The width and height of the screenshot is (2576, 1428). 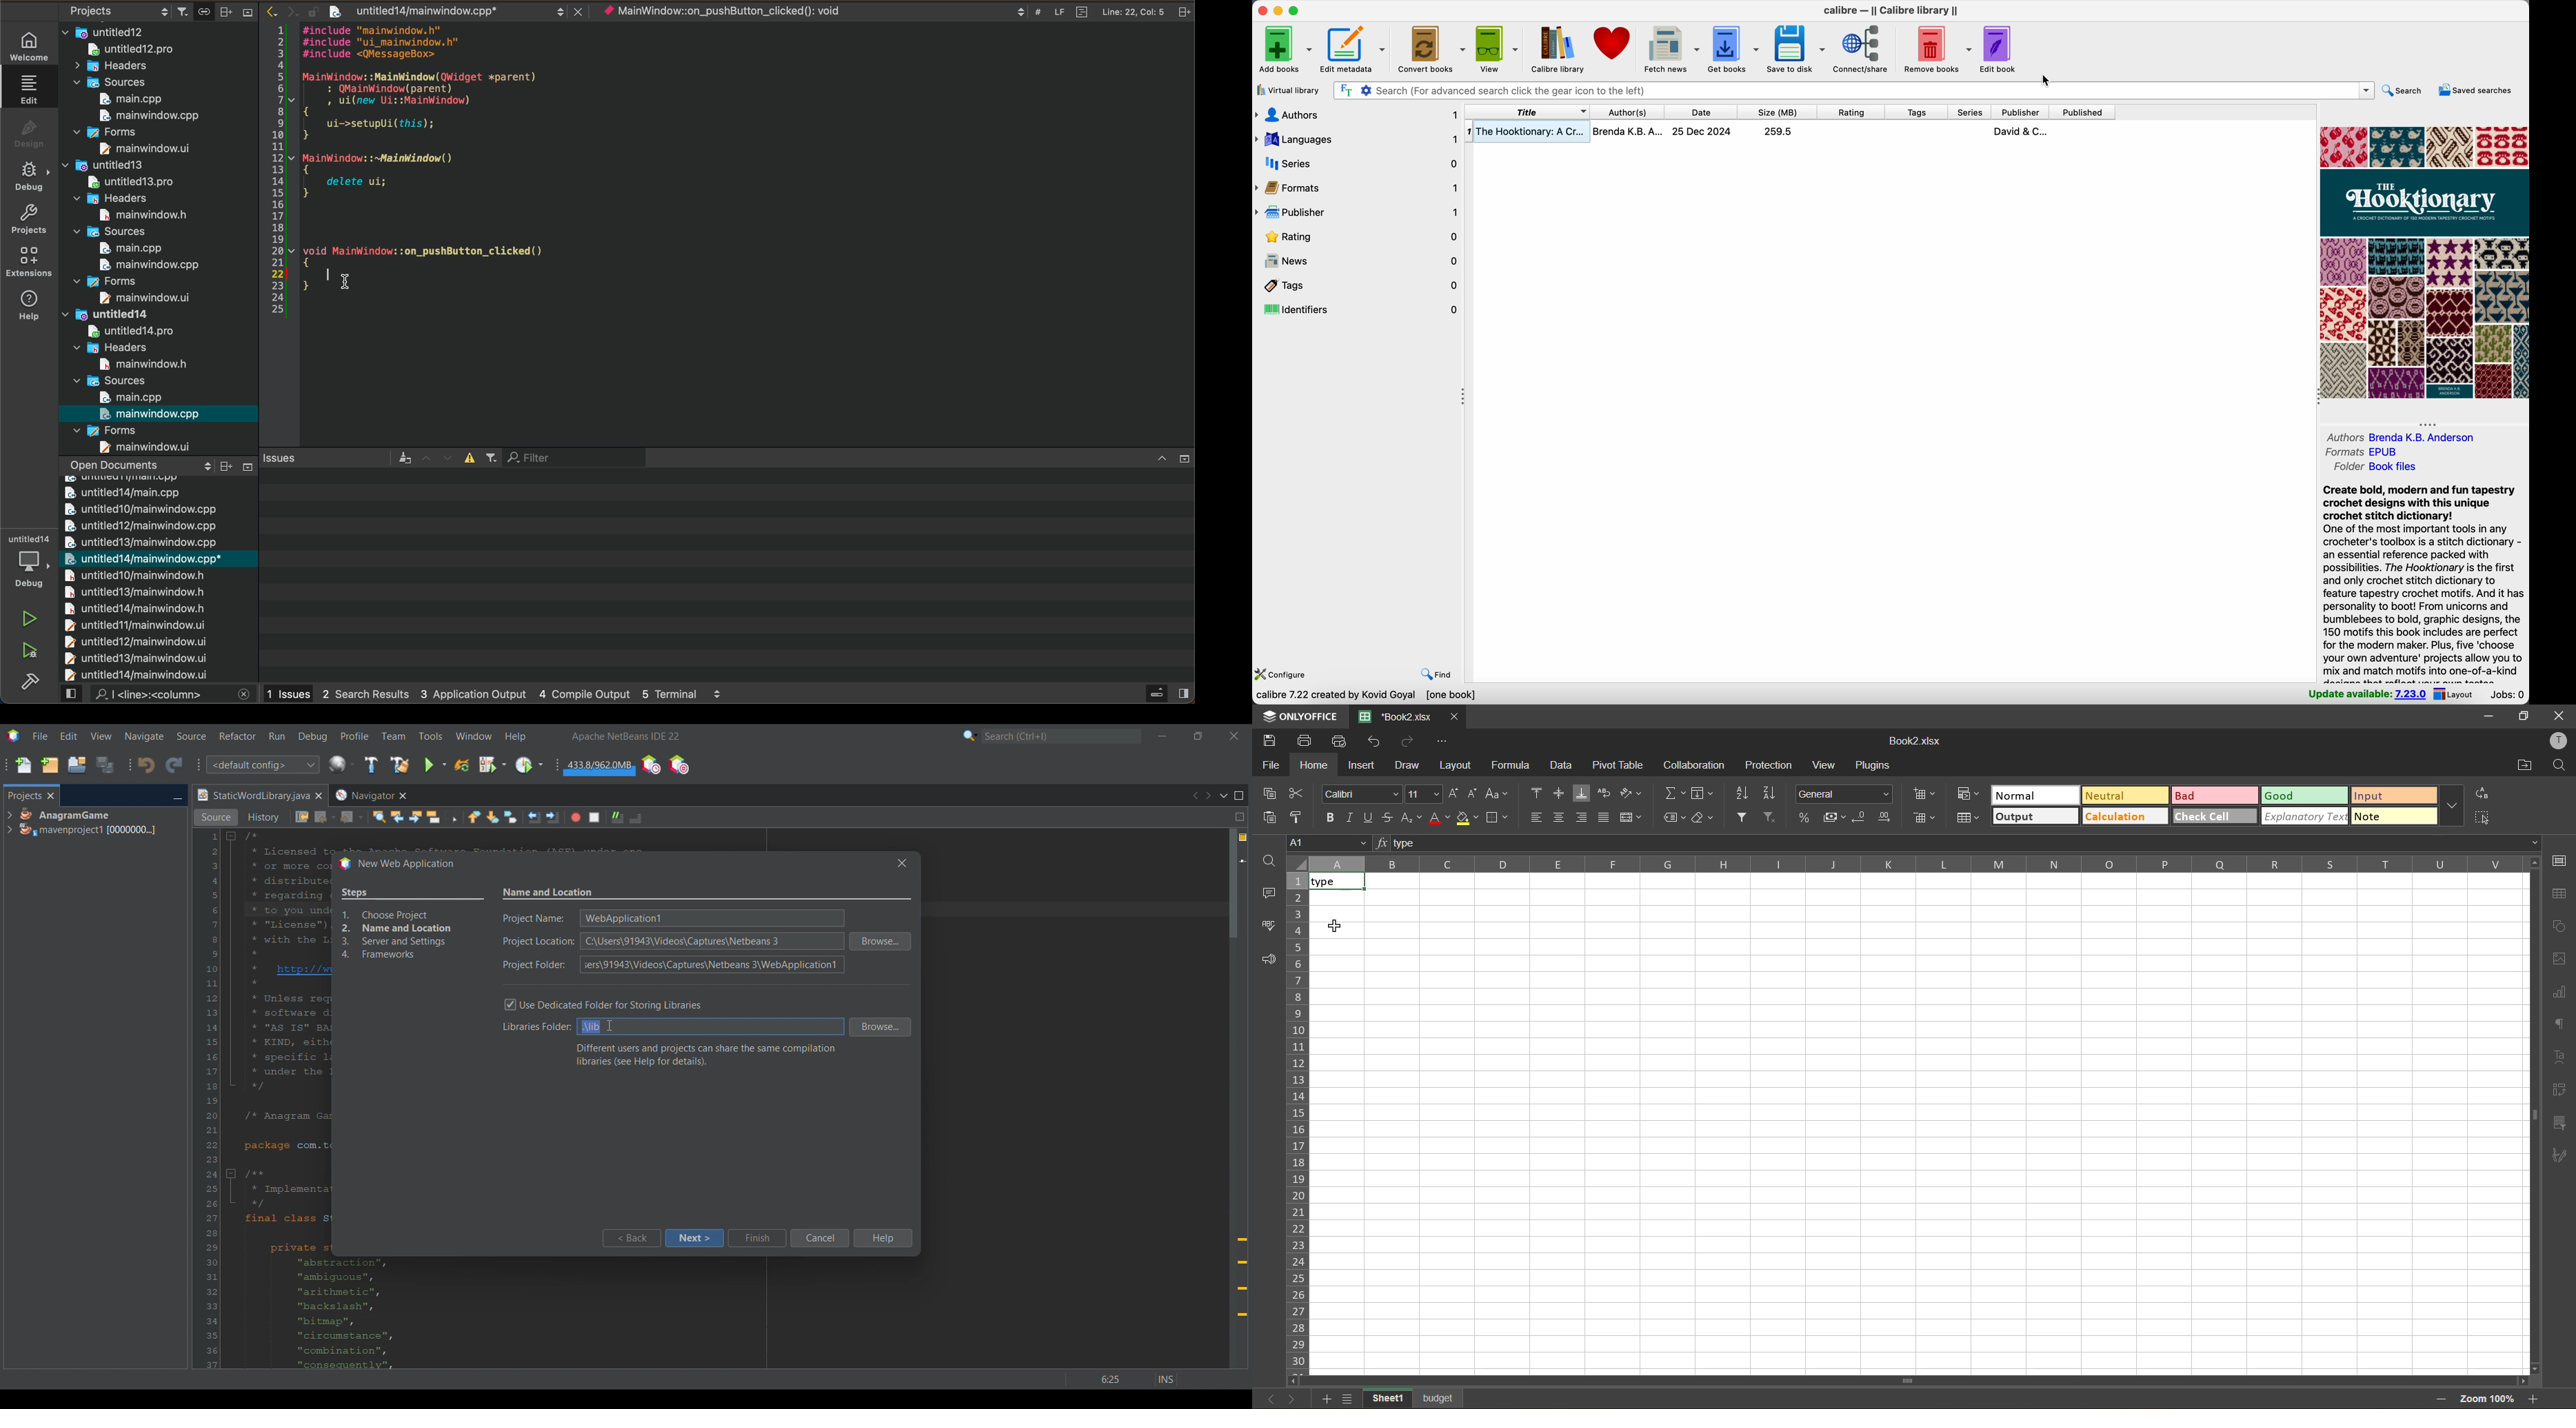 I want to click on open documents, so click(x=139, y=465).